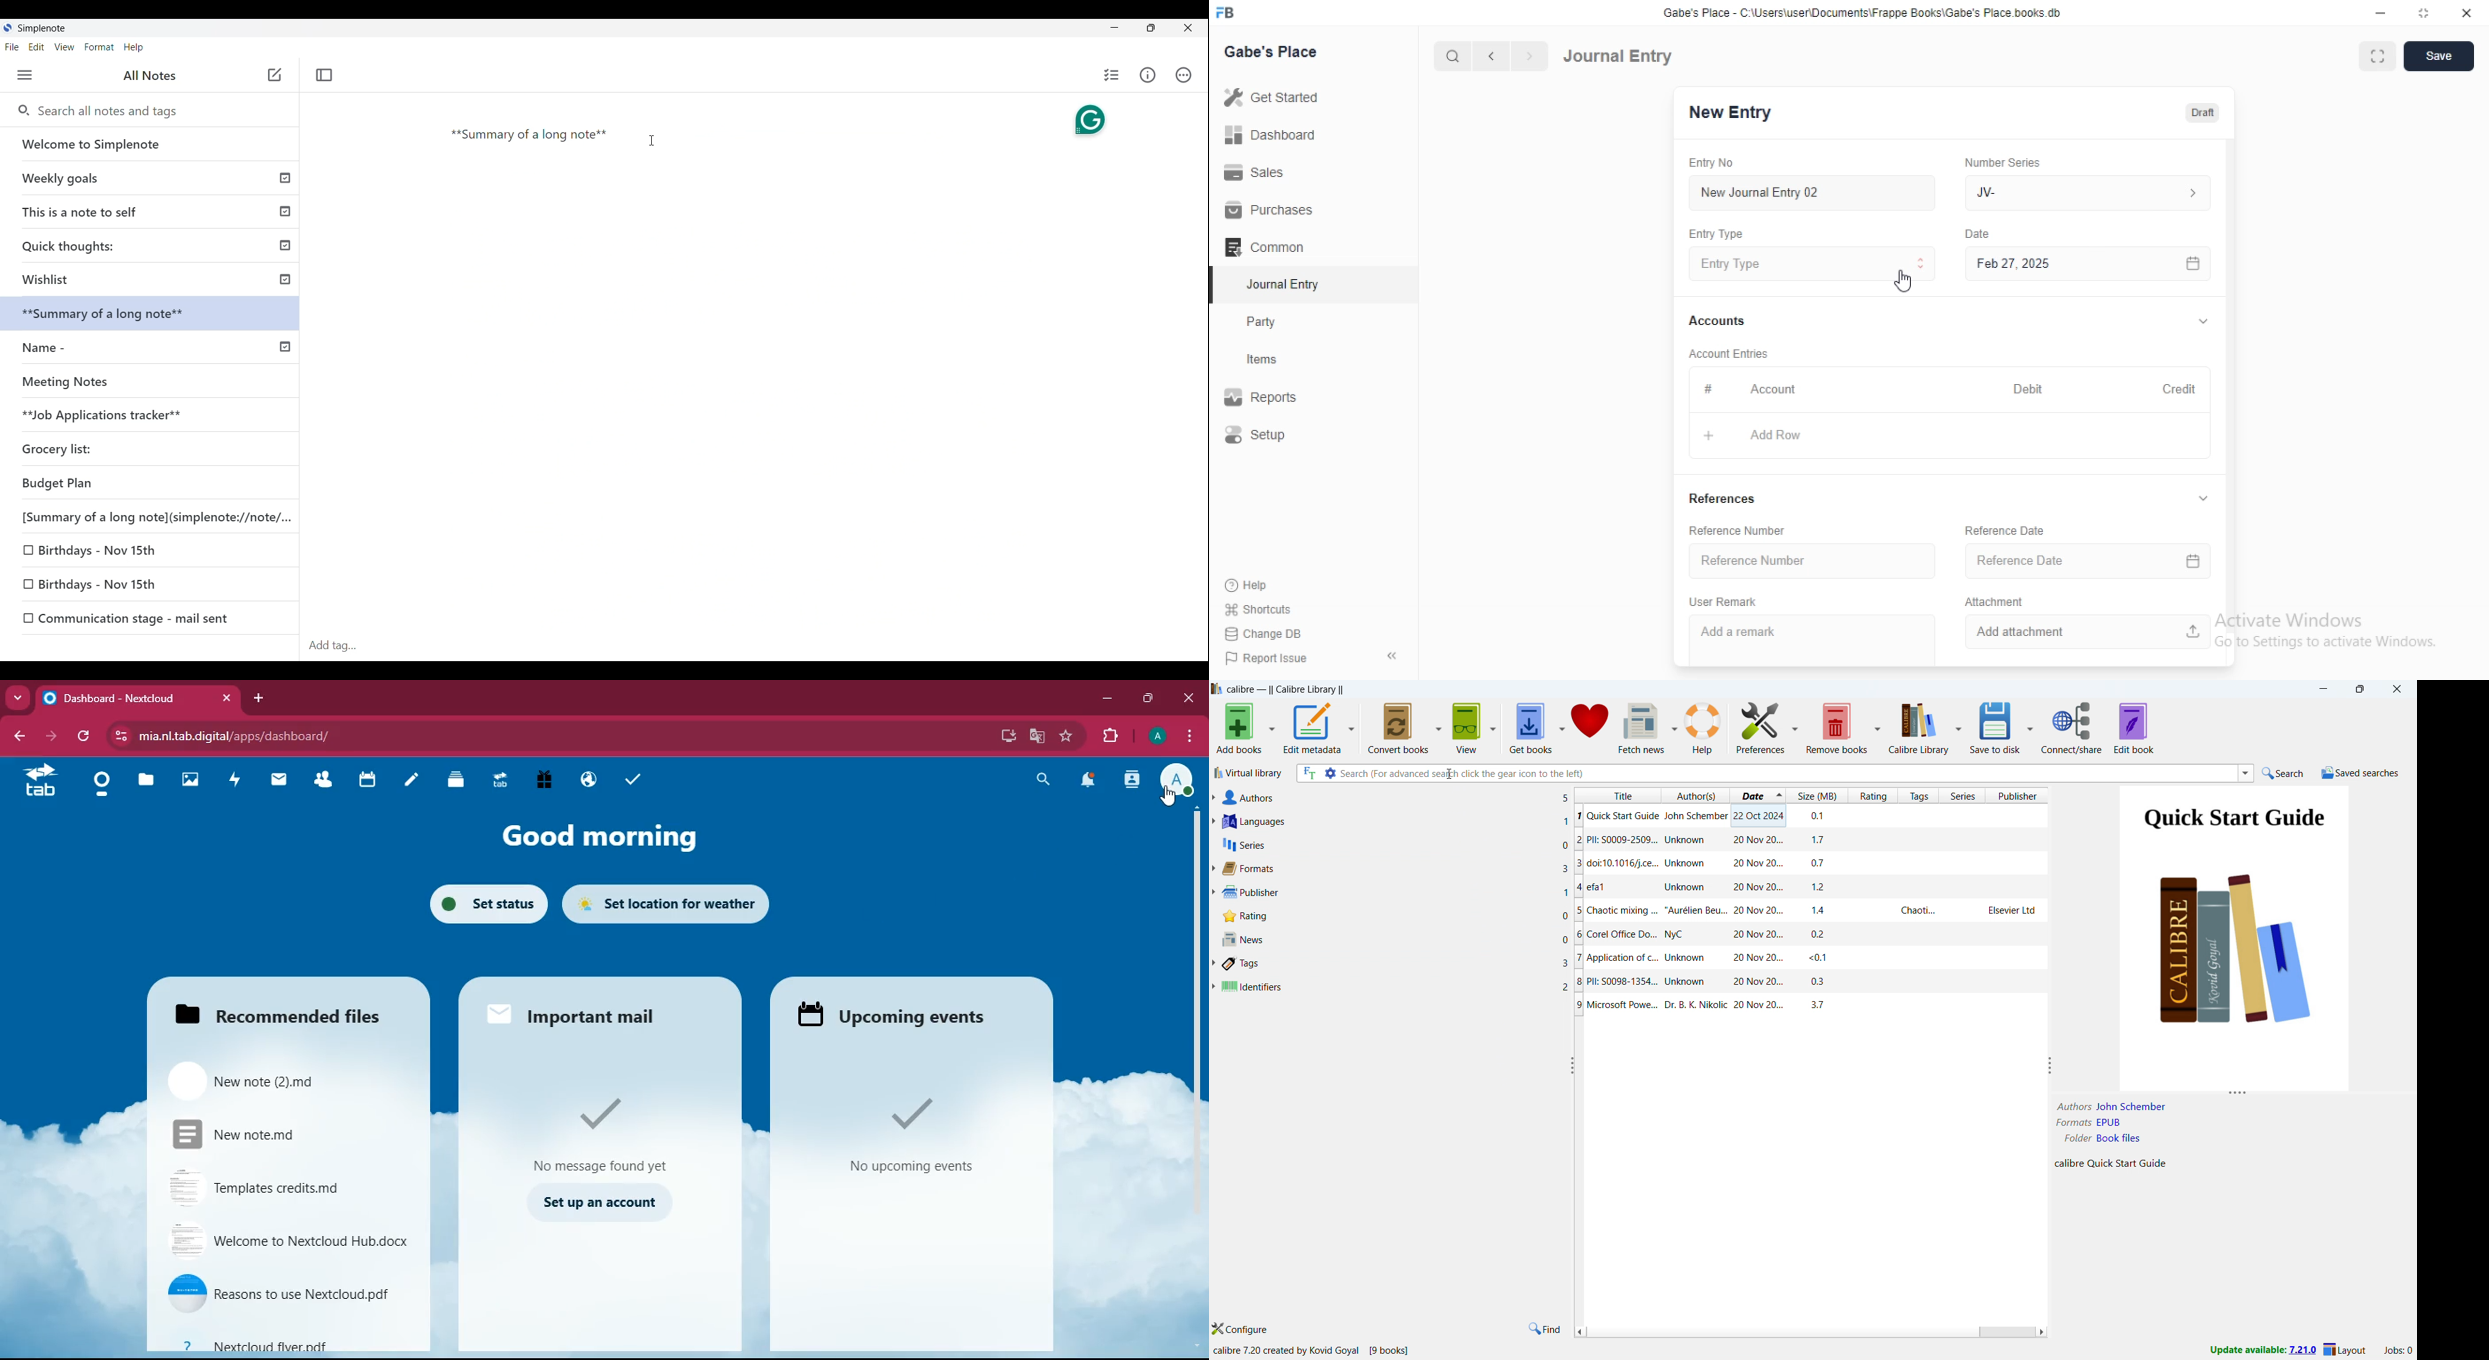 Image resolution: width=2492 pixels, height=1372 pixels. Describe the element at coordinates (452, 781) in the screenshot. I see `layers` at that location.